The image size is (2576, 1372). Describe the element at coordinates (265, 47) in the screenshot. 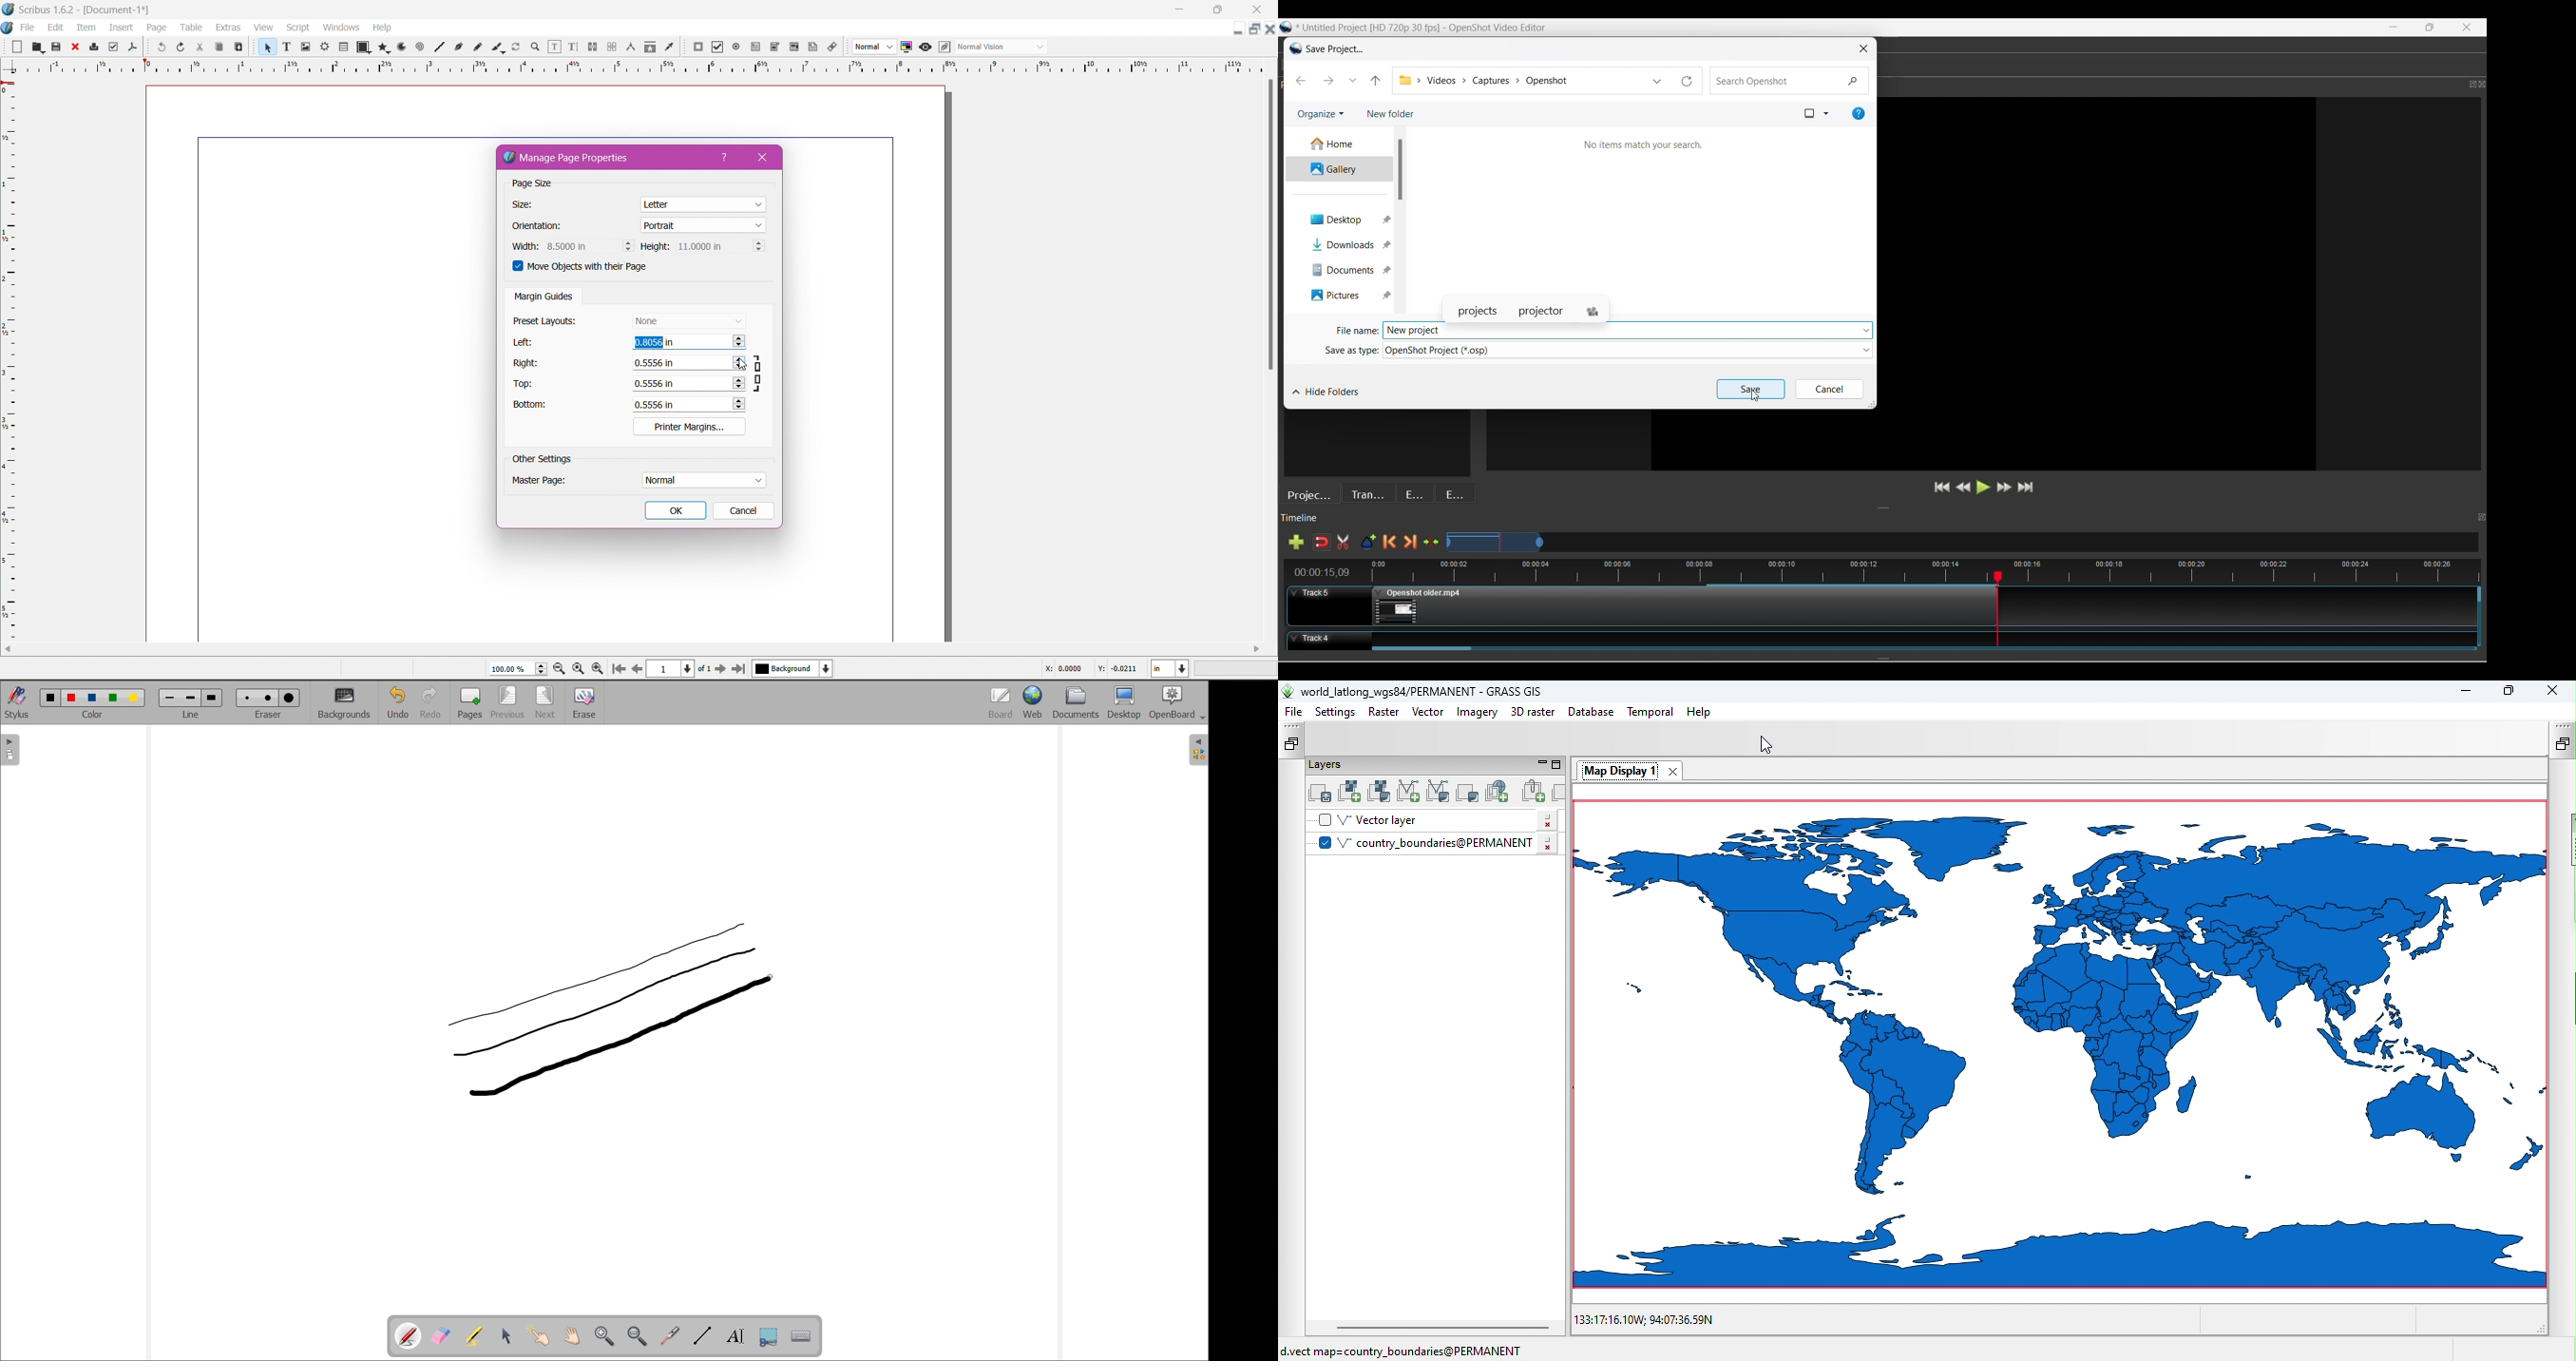

I see `Select Item` at that location.